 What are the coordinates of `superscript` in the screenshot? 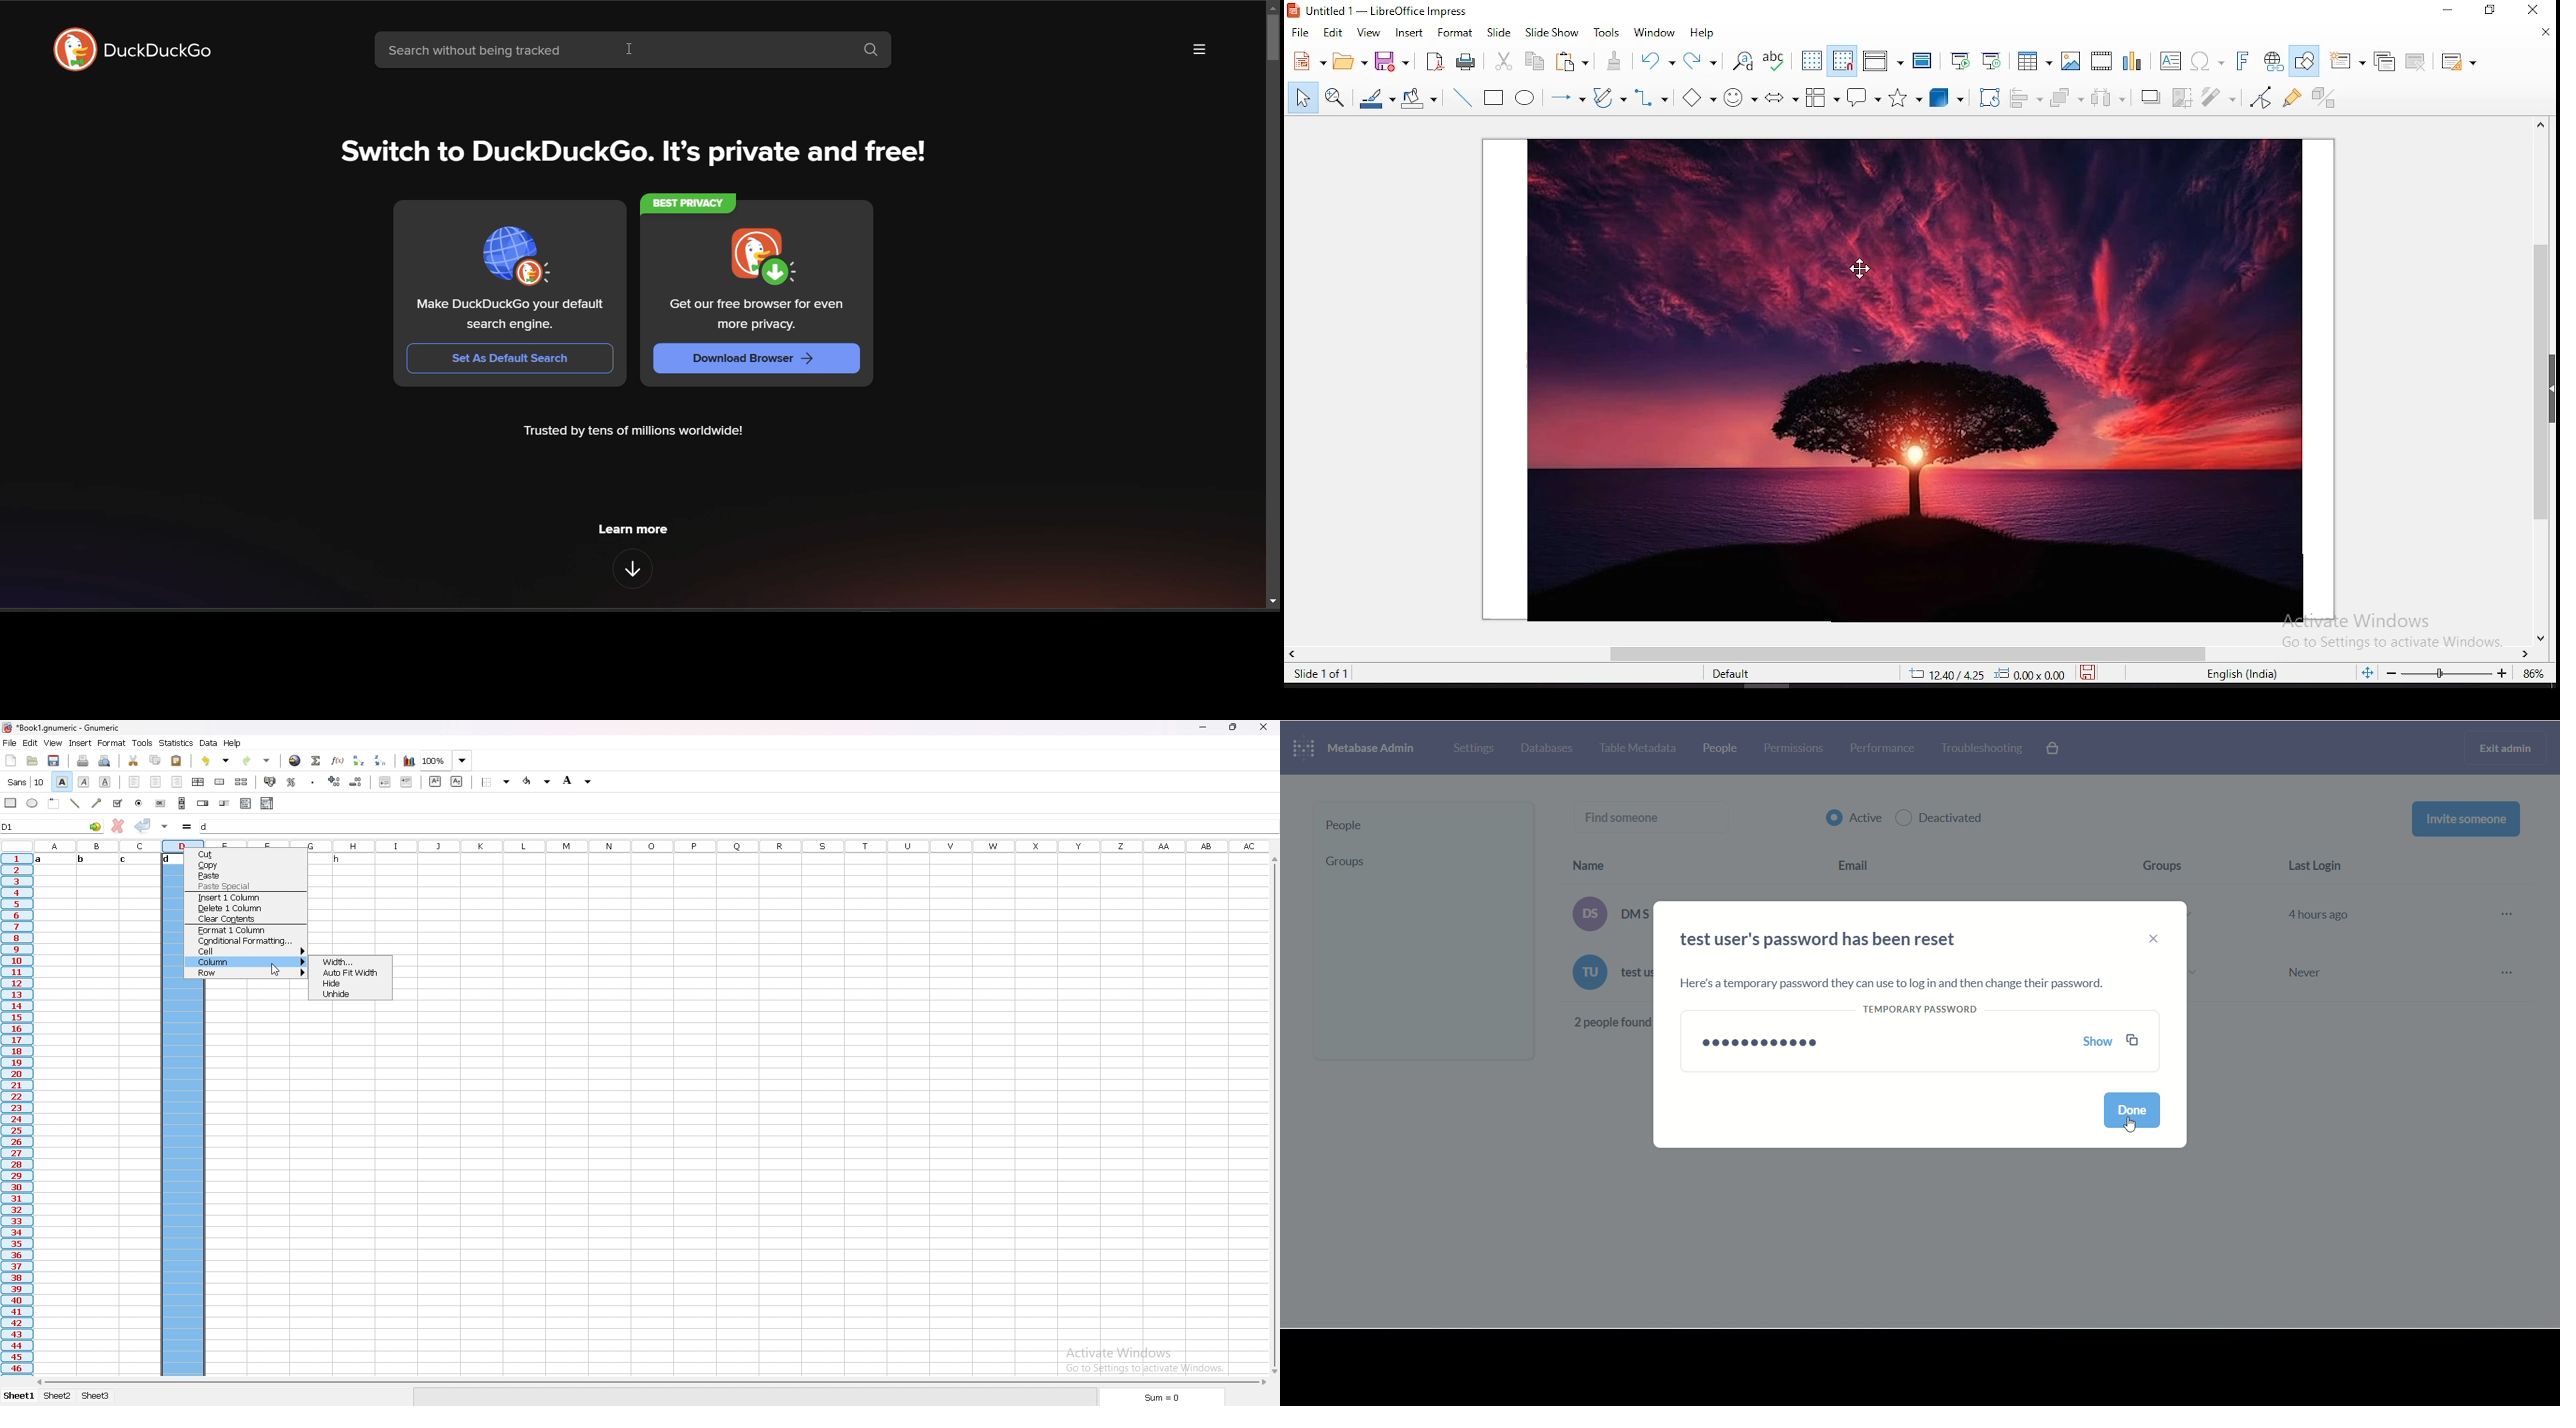 It's located at (435, 781).